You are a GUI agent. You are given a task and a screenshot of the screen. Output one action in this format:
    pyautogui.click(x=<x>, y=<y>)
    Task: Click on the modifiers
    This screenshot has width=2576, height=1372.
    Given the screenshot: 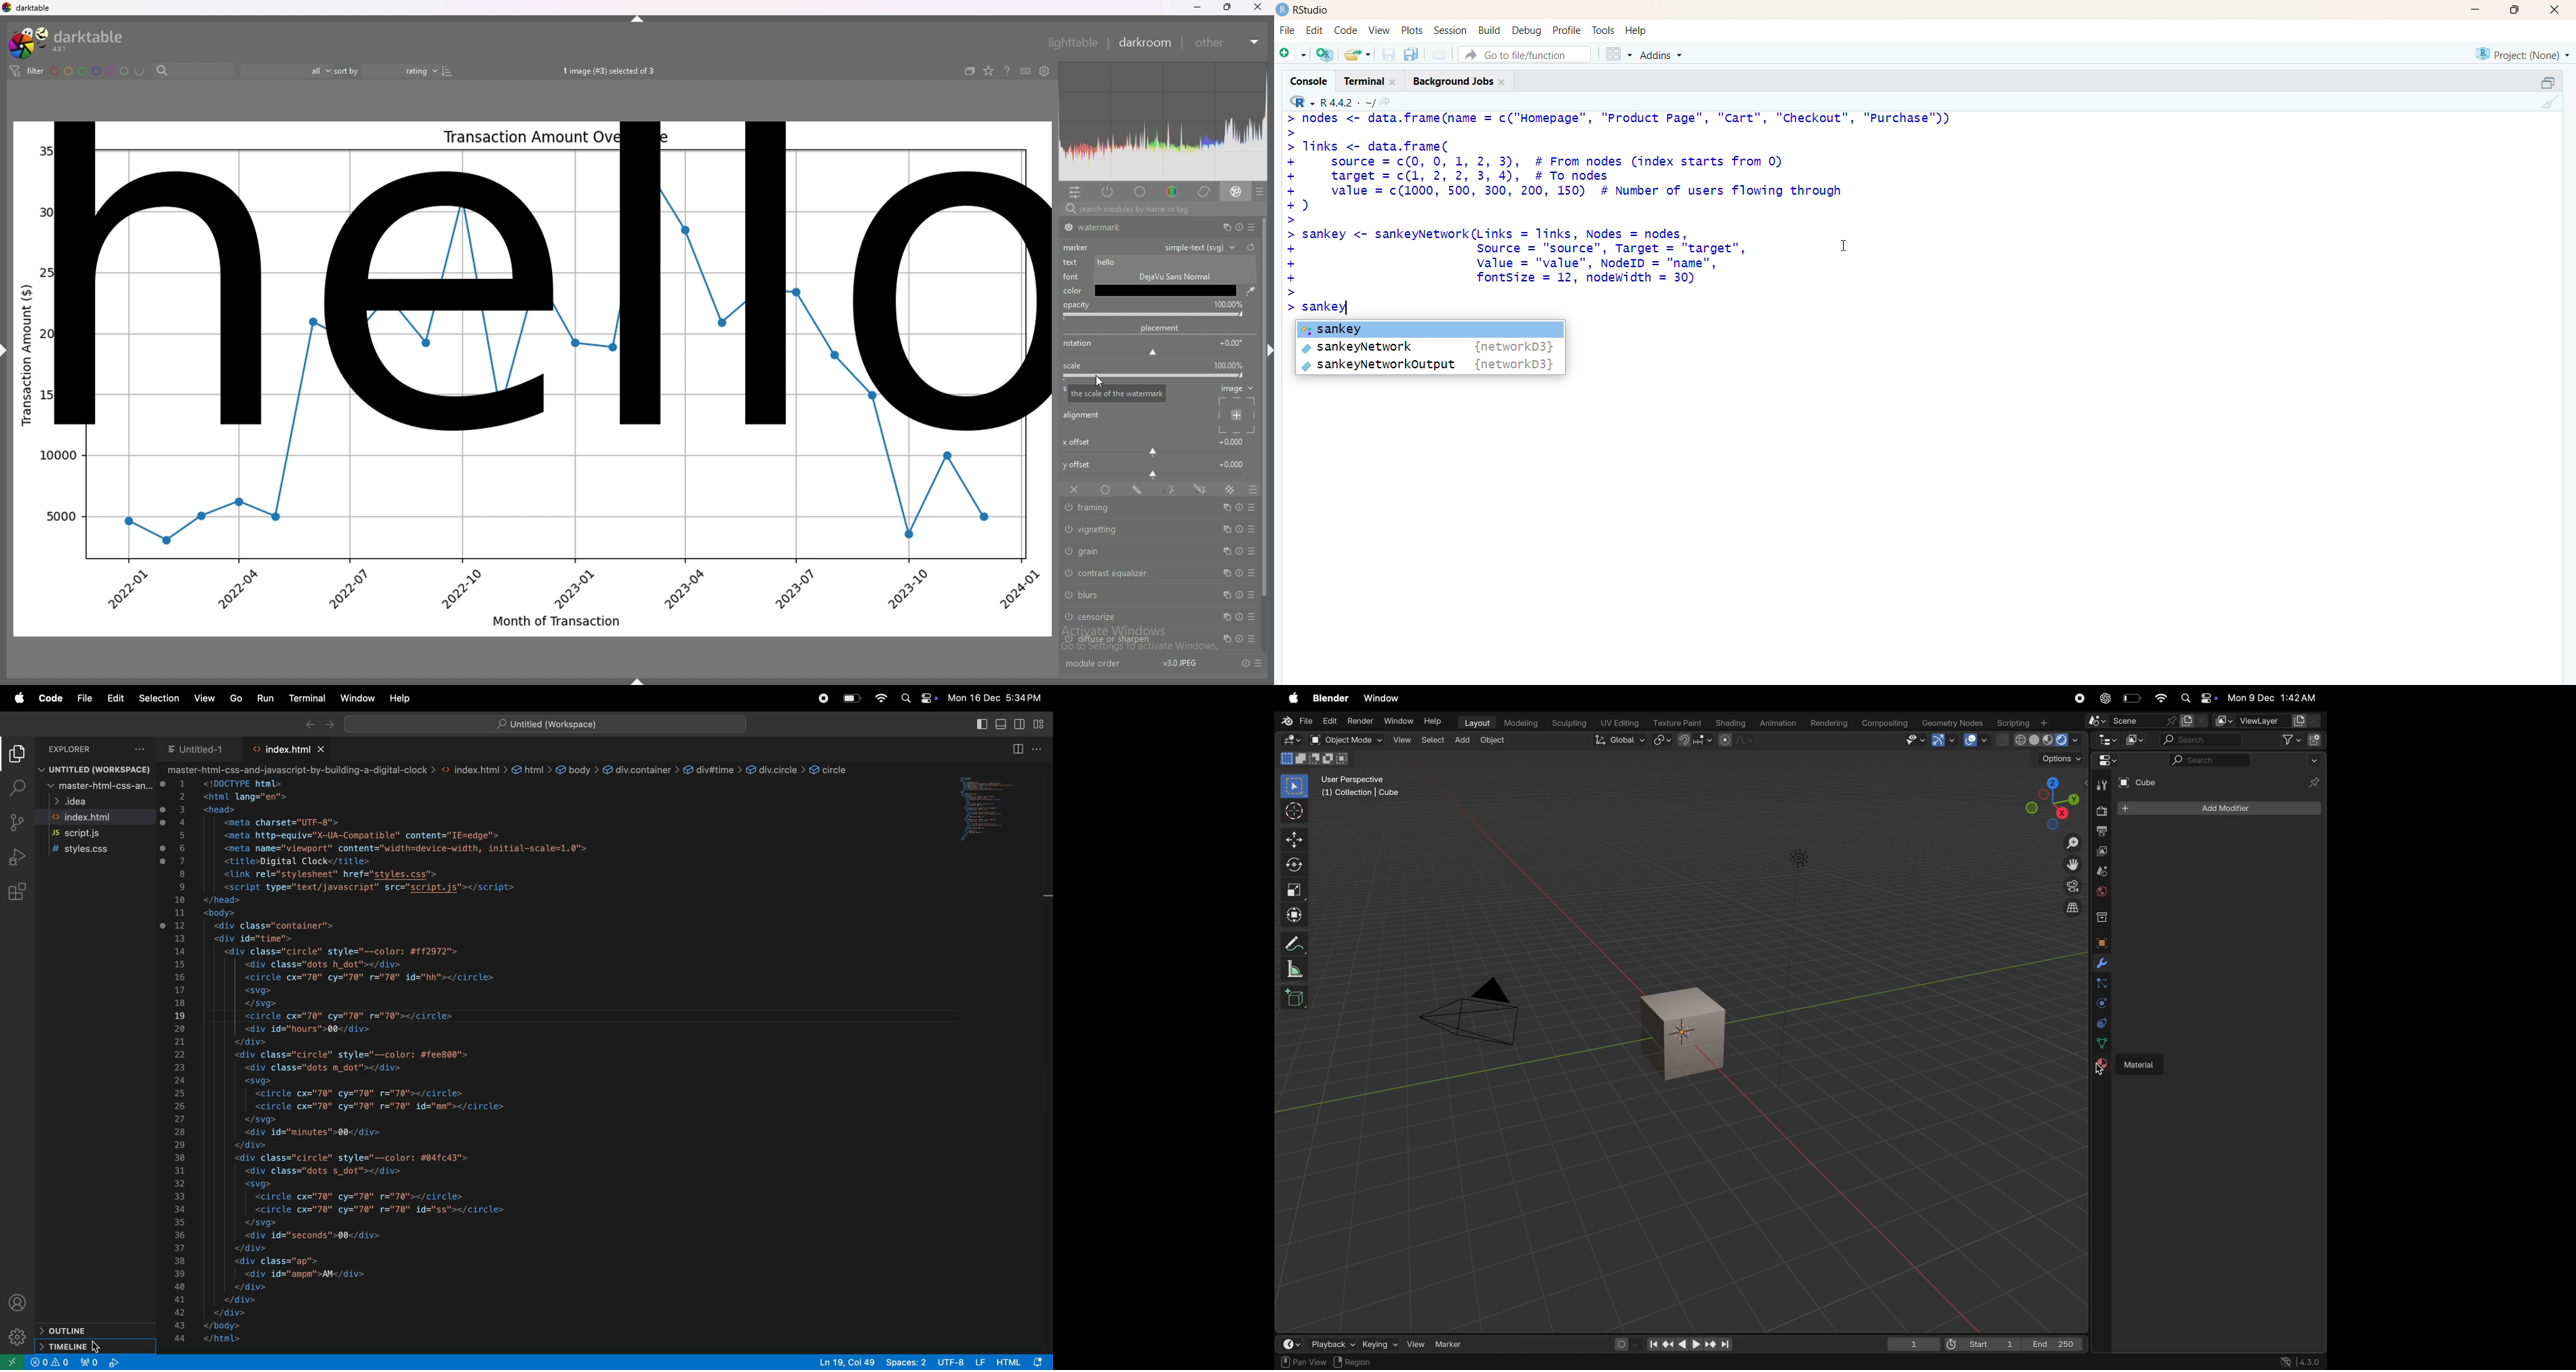 What is the action you would take?
    pyautogui.click(x=2102, y=964)
    